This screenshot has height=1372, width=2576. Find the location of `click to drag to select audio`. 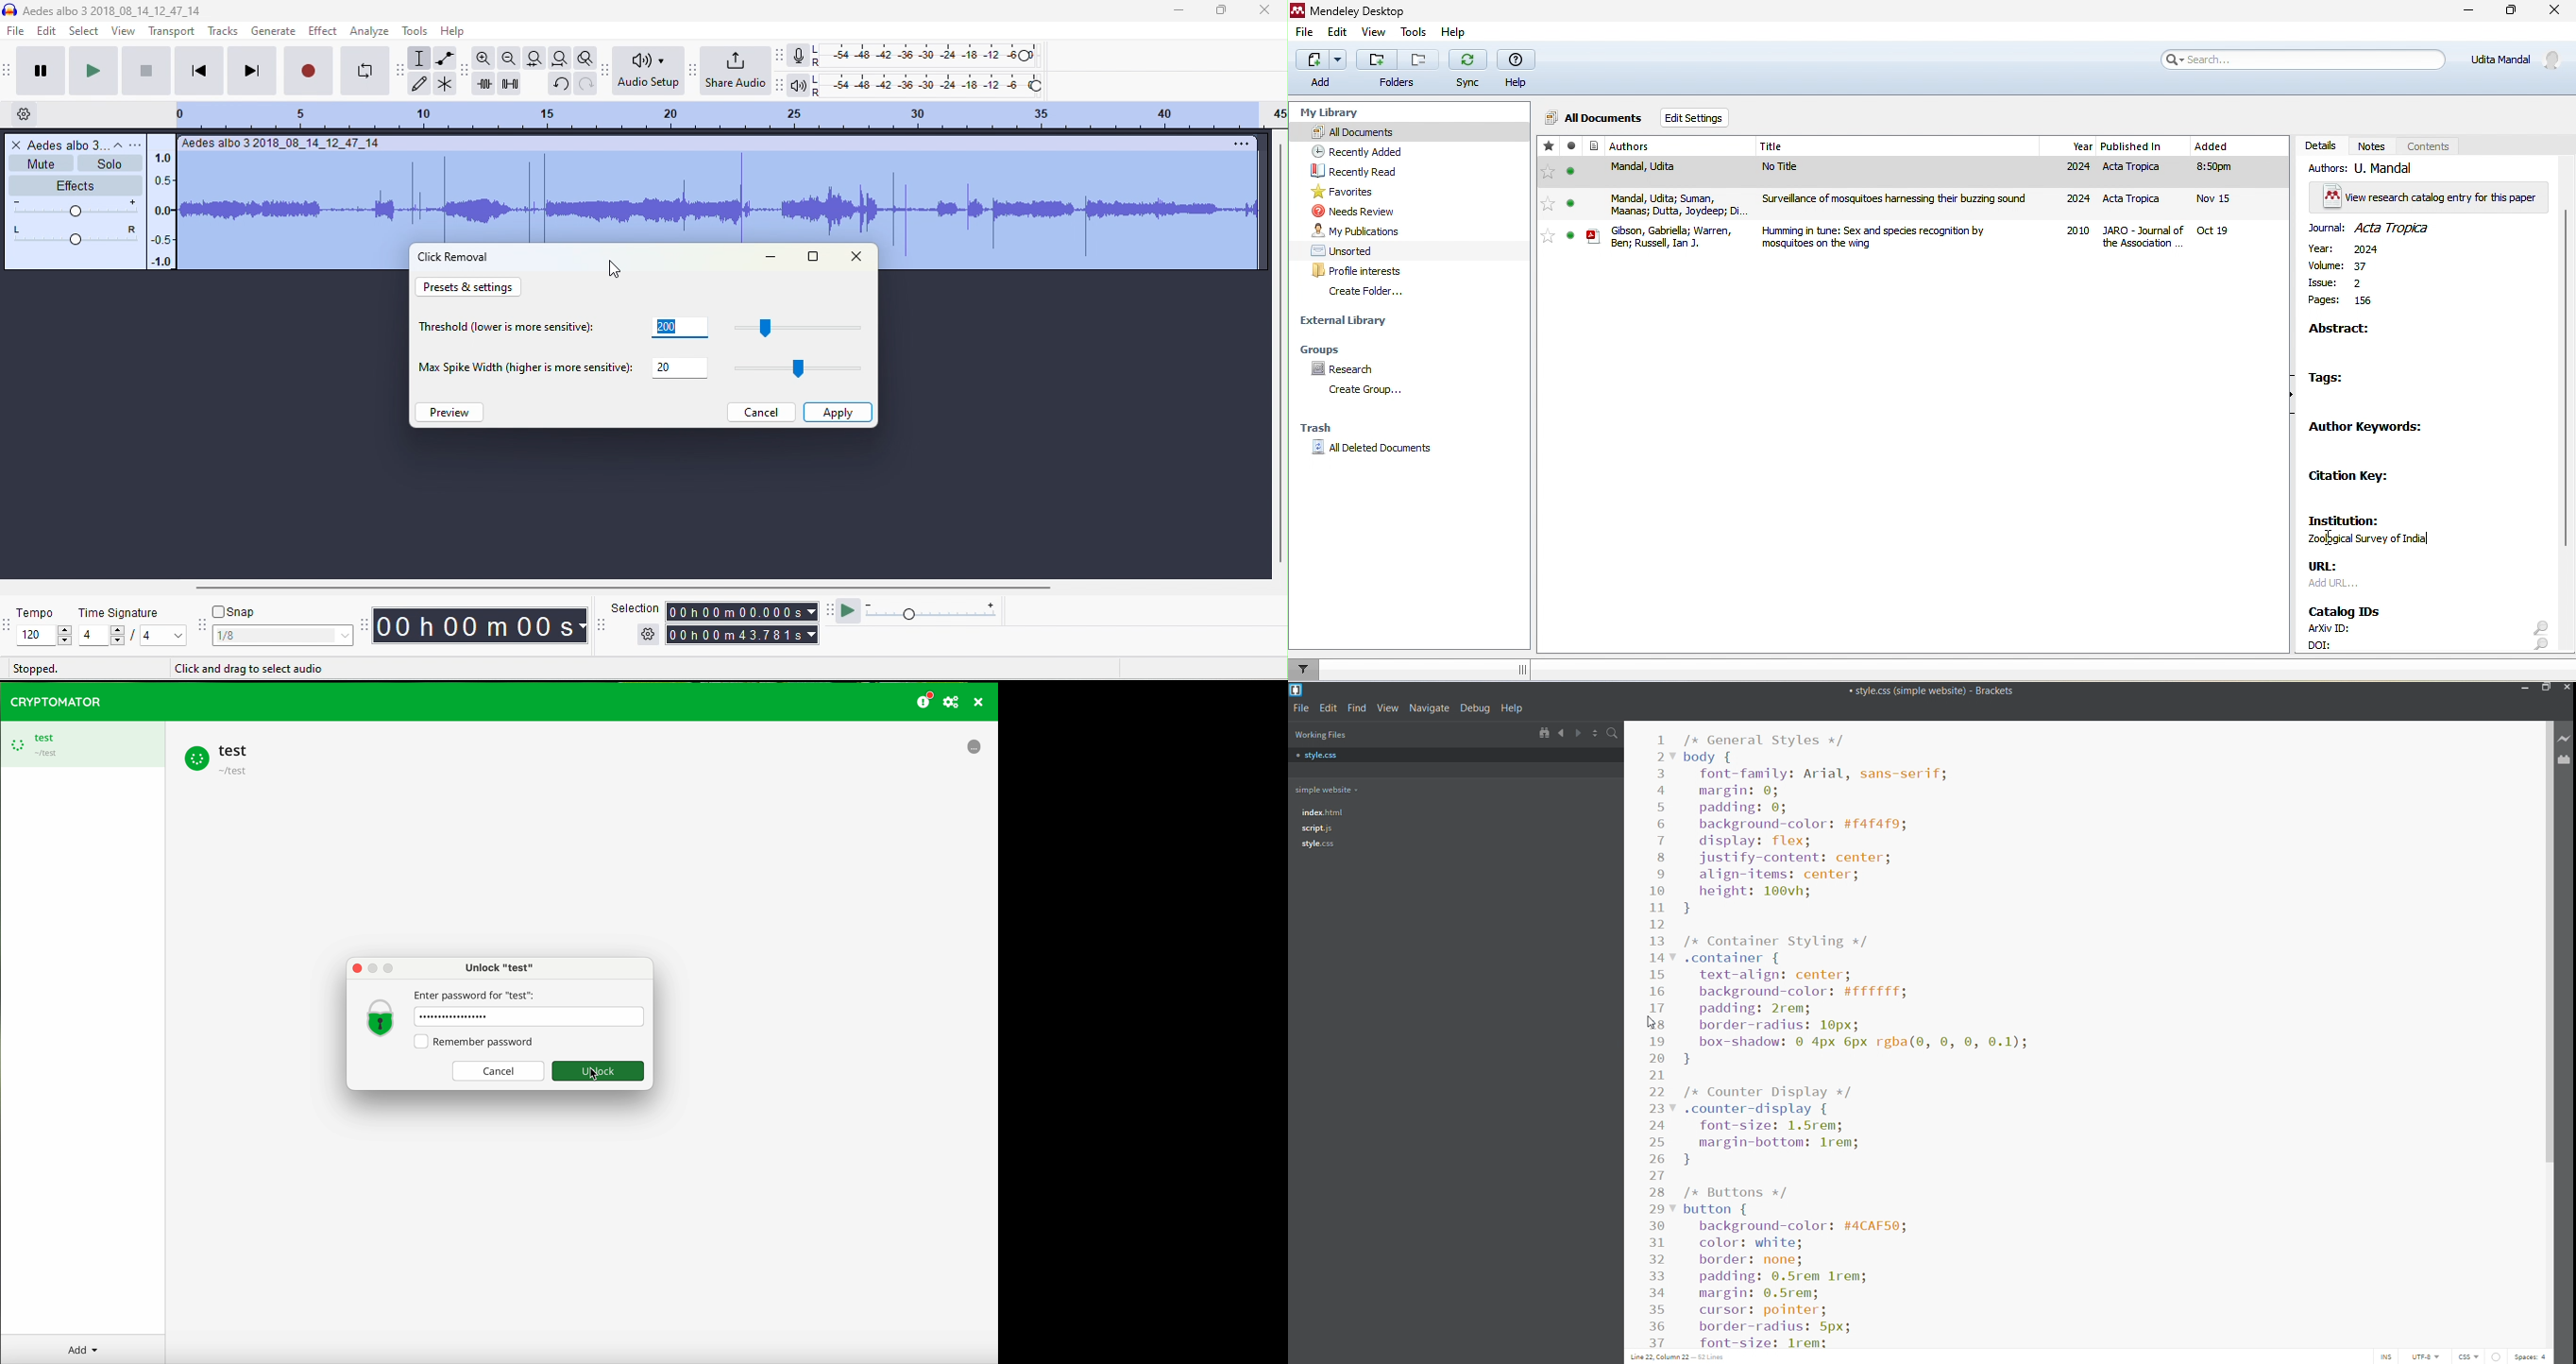

click to drag to select audio is located at coordinates (253, 670).